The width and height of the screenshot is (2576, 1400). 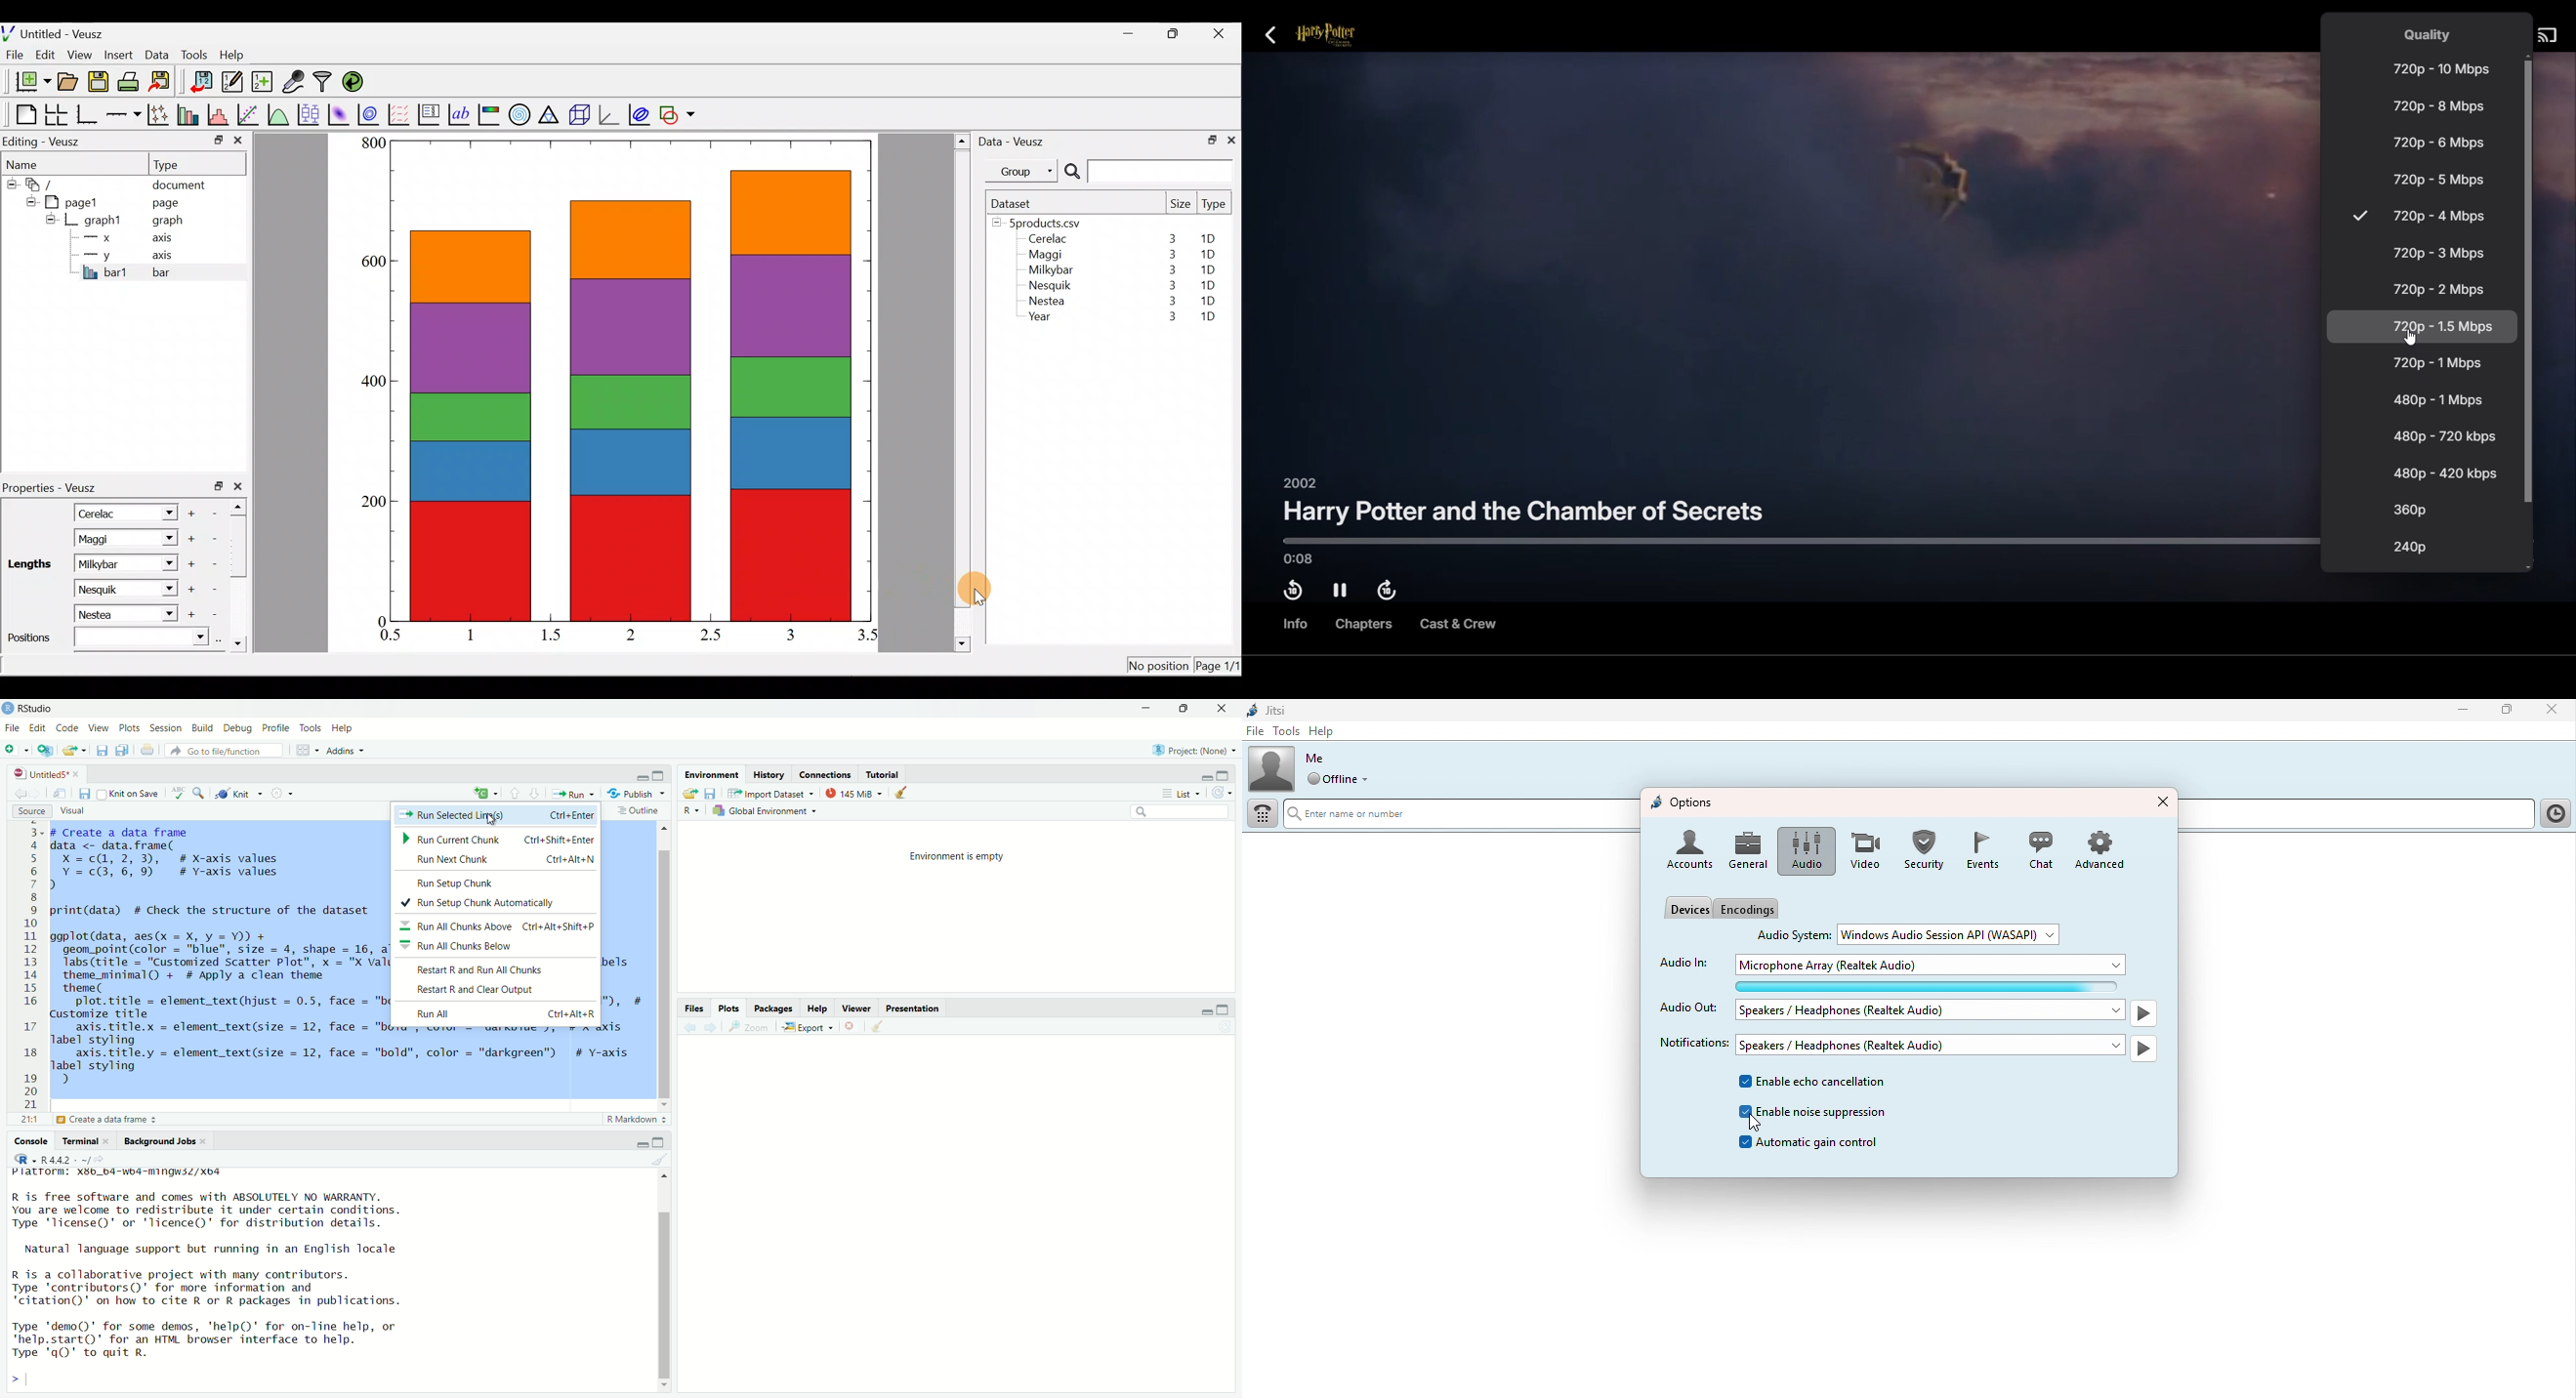 I want to click on Remove item, so click(x=219, y=615).